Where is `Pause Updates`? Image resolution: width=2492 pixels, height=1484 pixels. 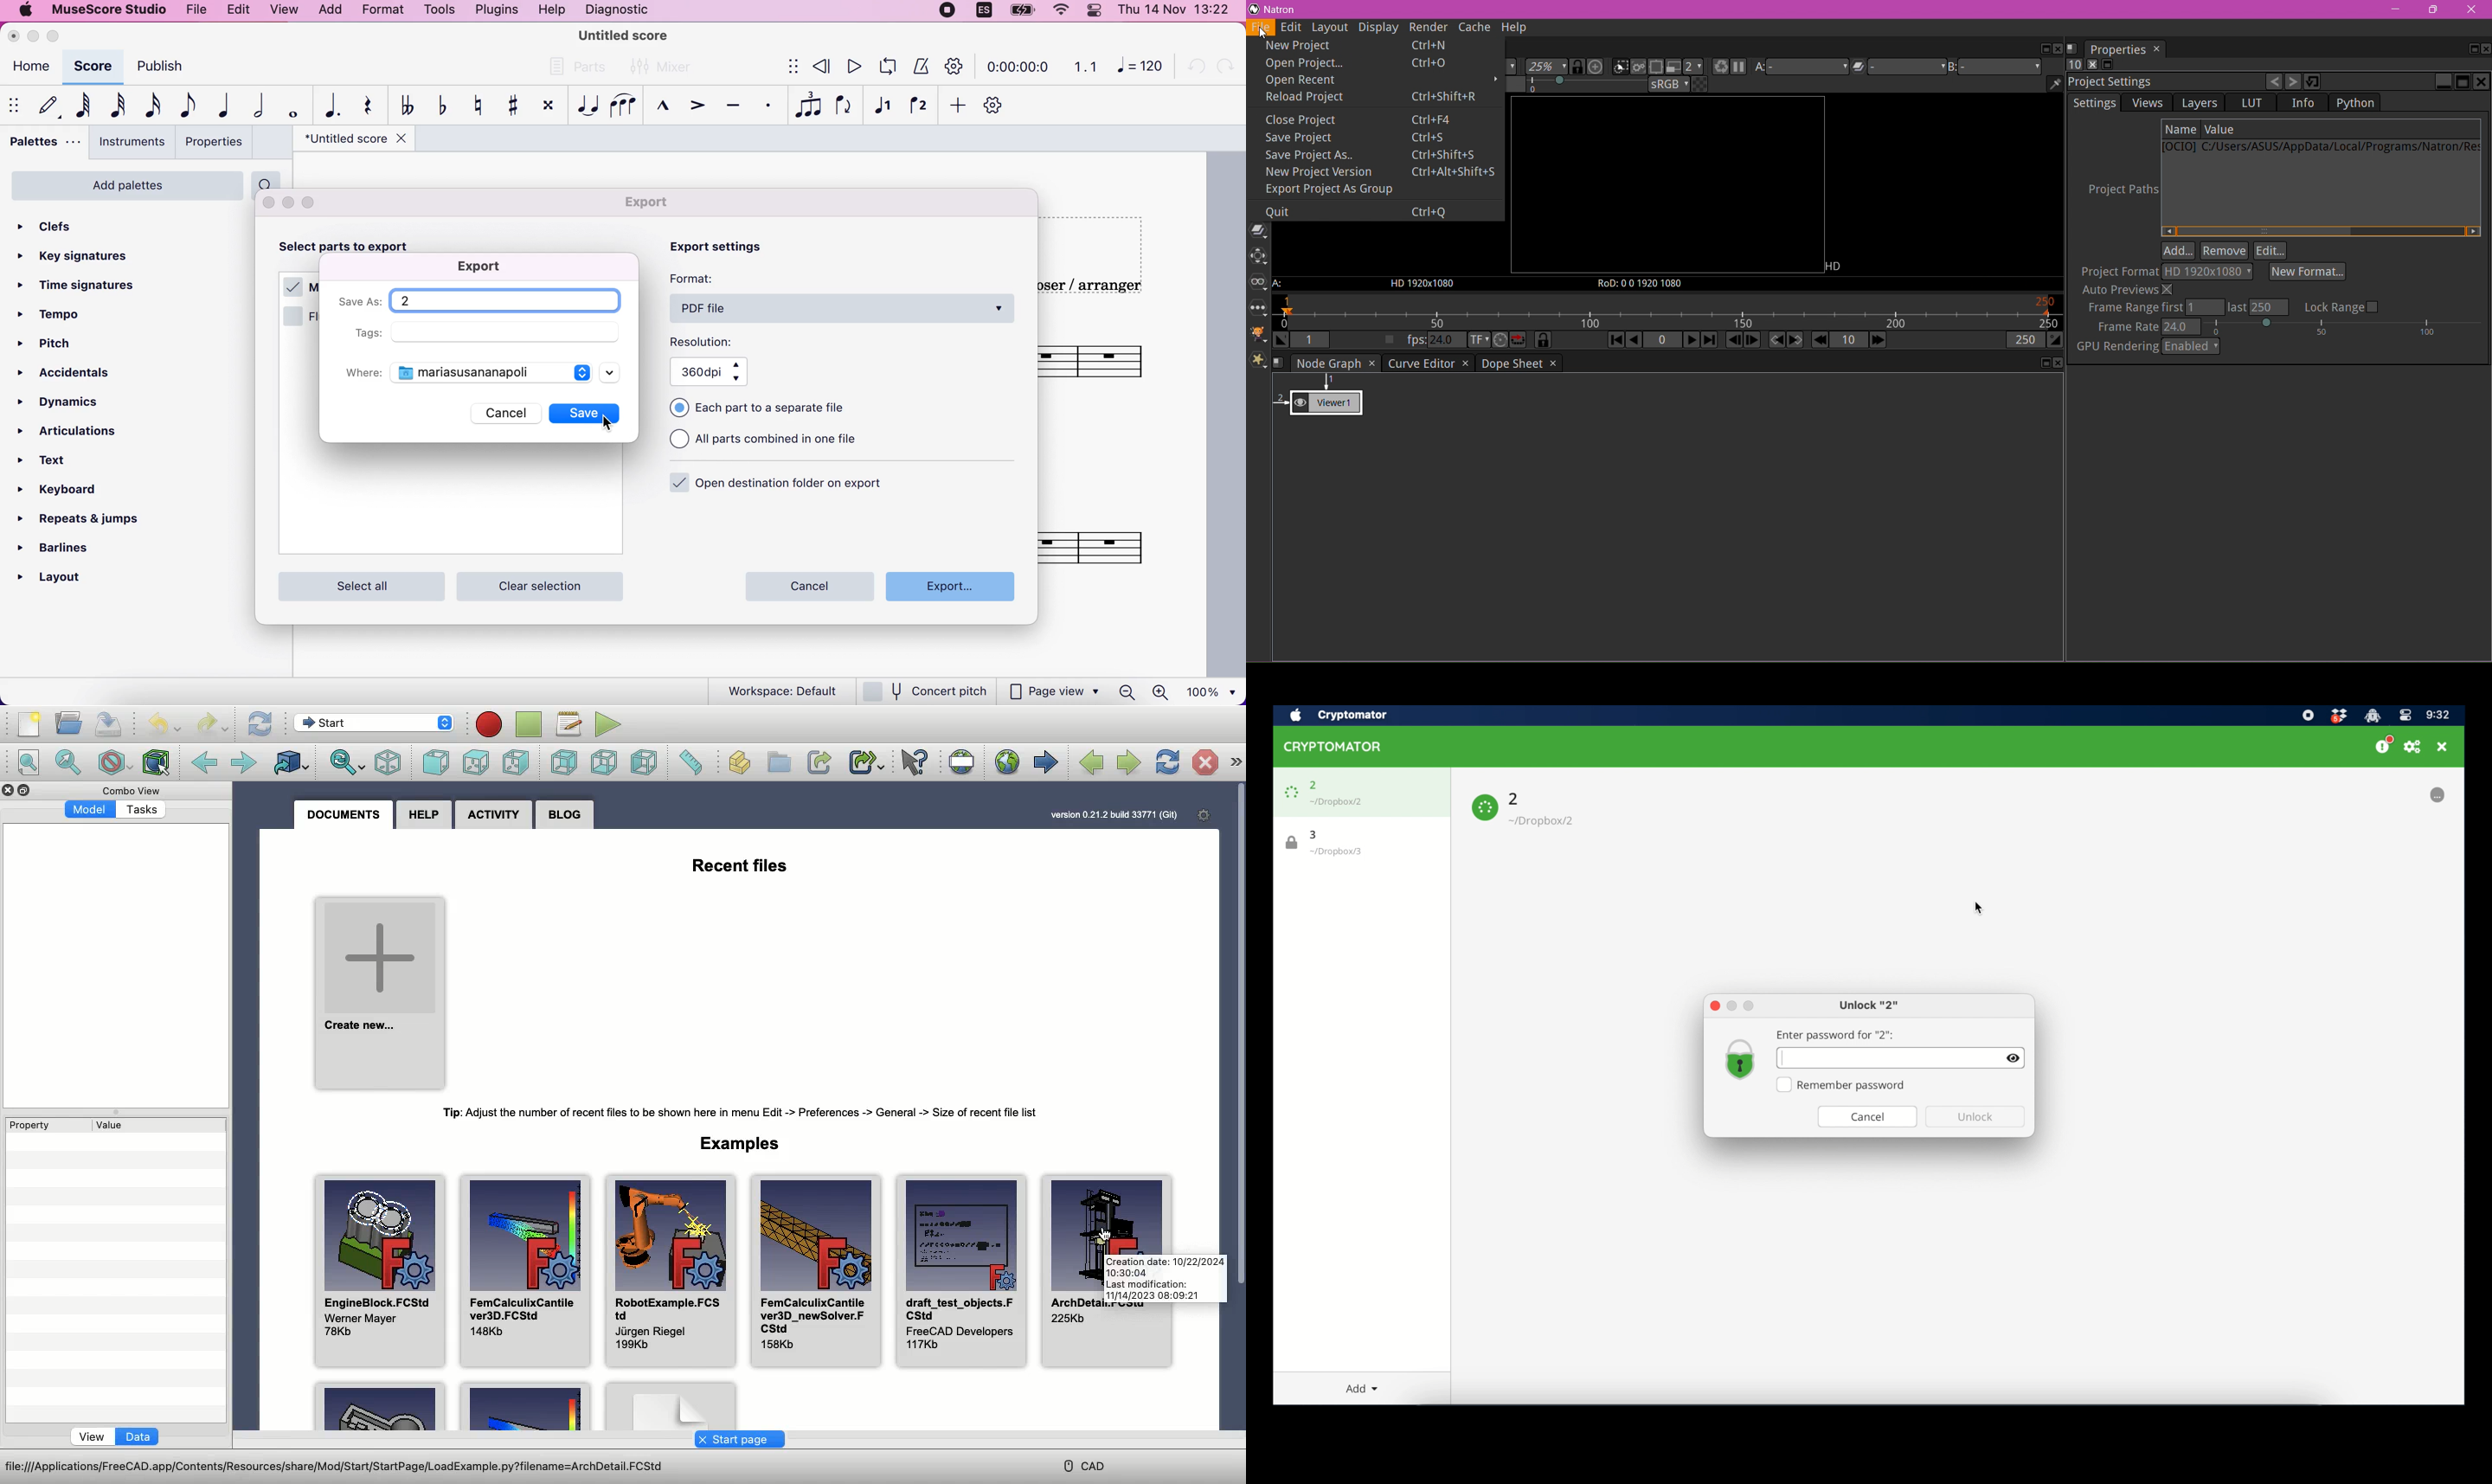
Pause Updates is located at coordinates (1738, 67).